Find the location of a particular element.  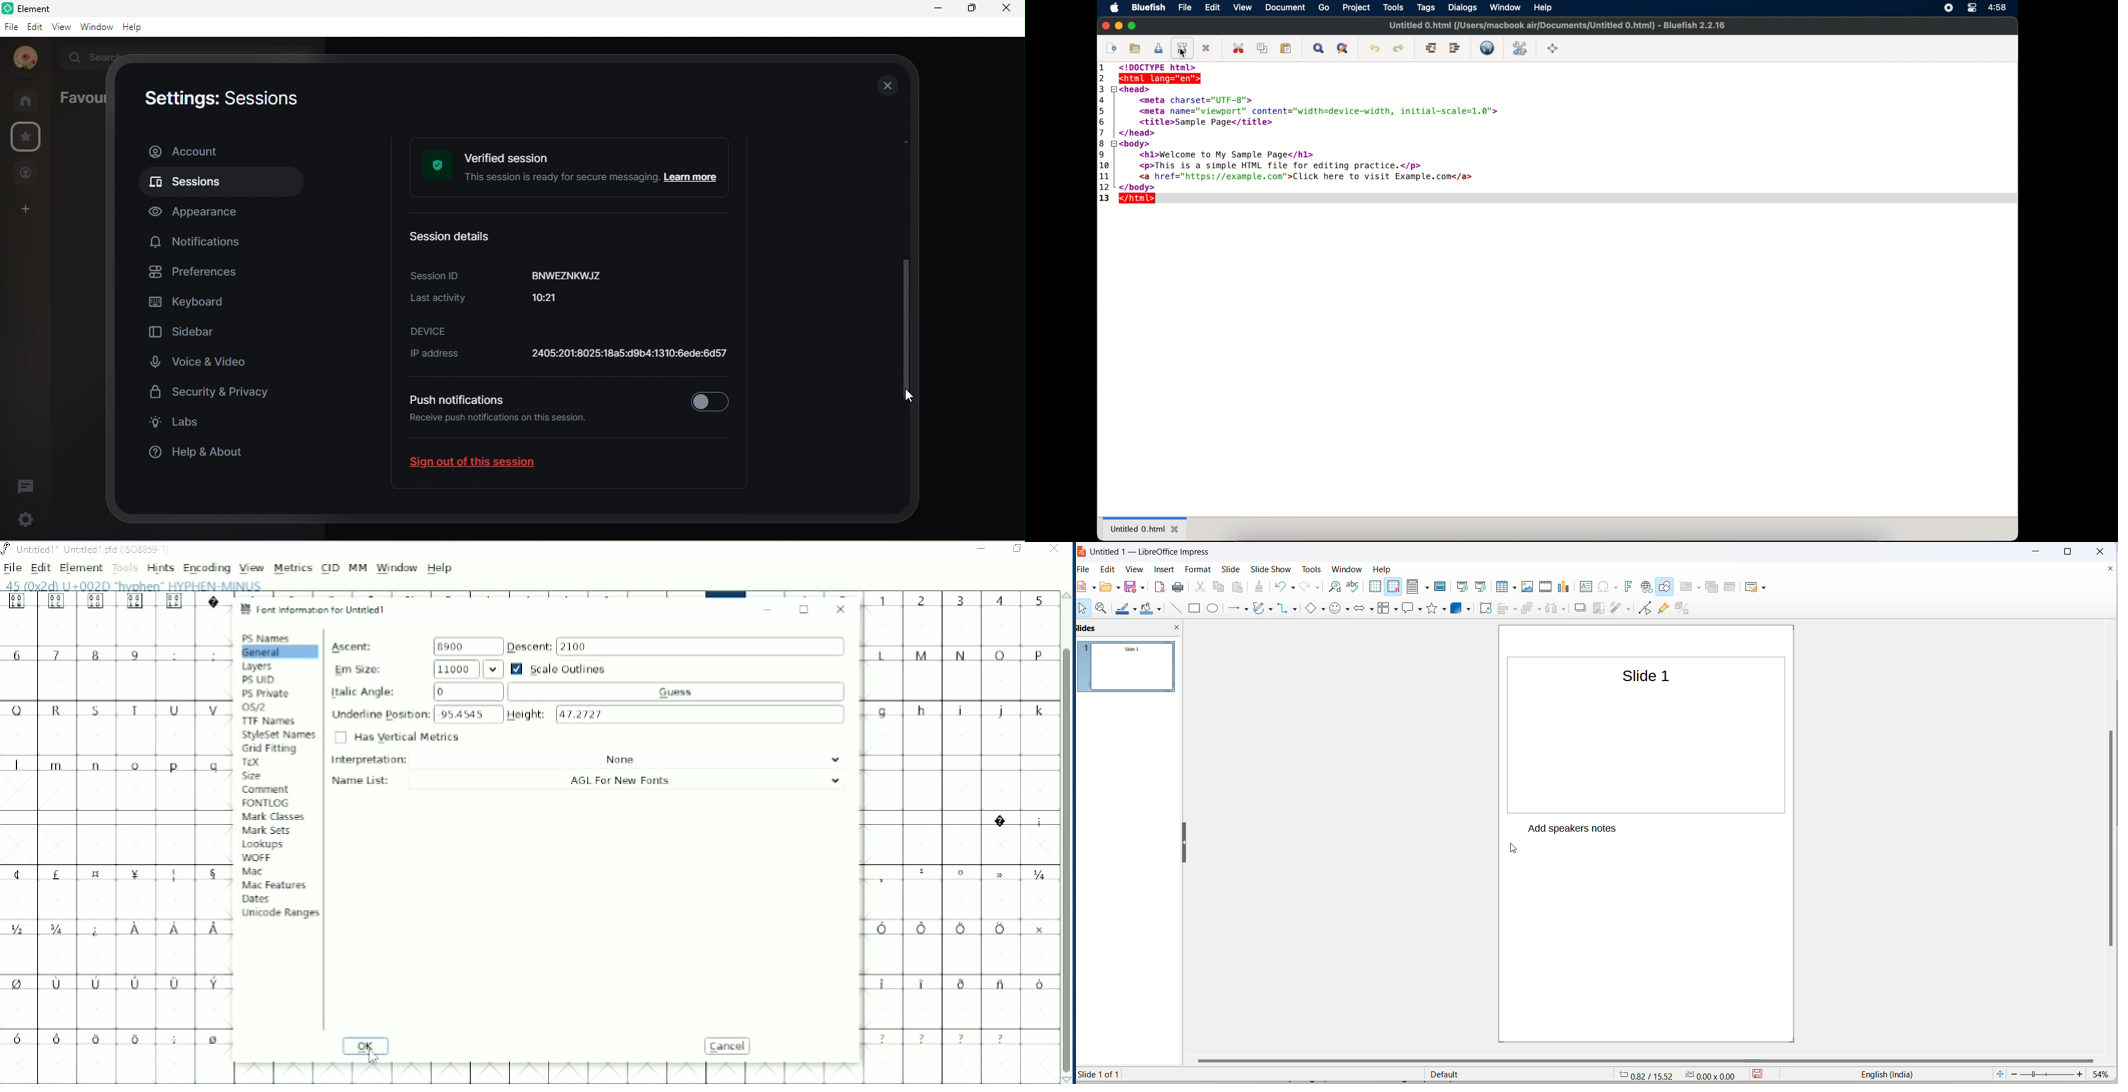

receive push notifications on this session is located at coordinates (504, 428).